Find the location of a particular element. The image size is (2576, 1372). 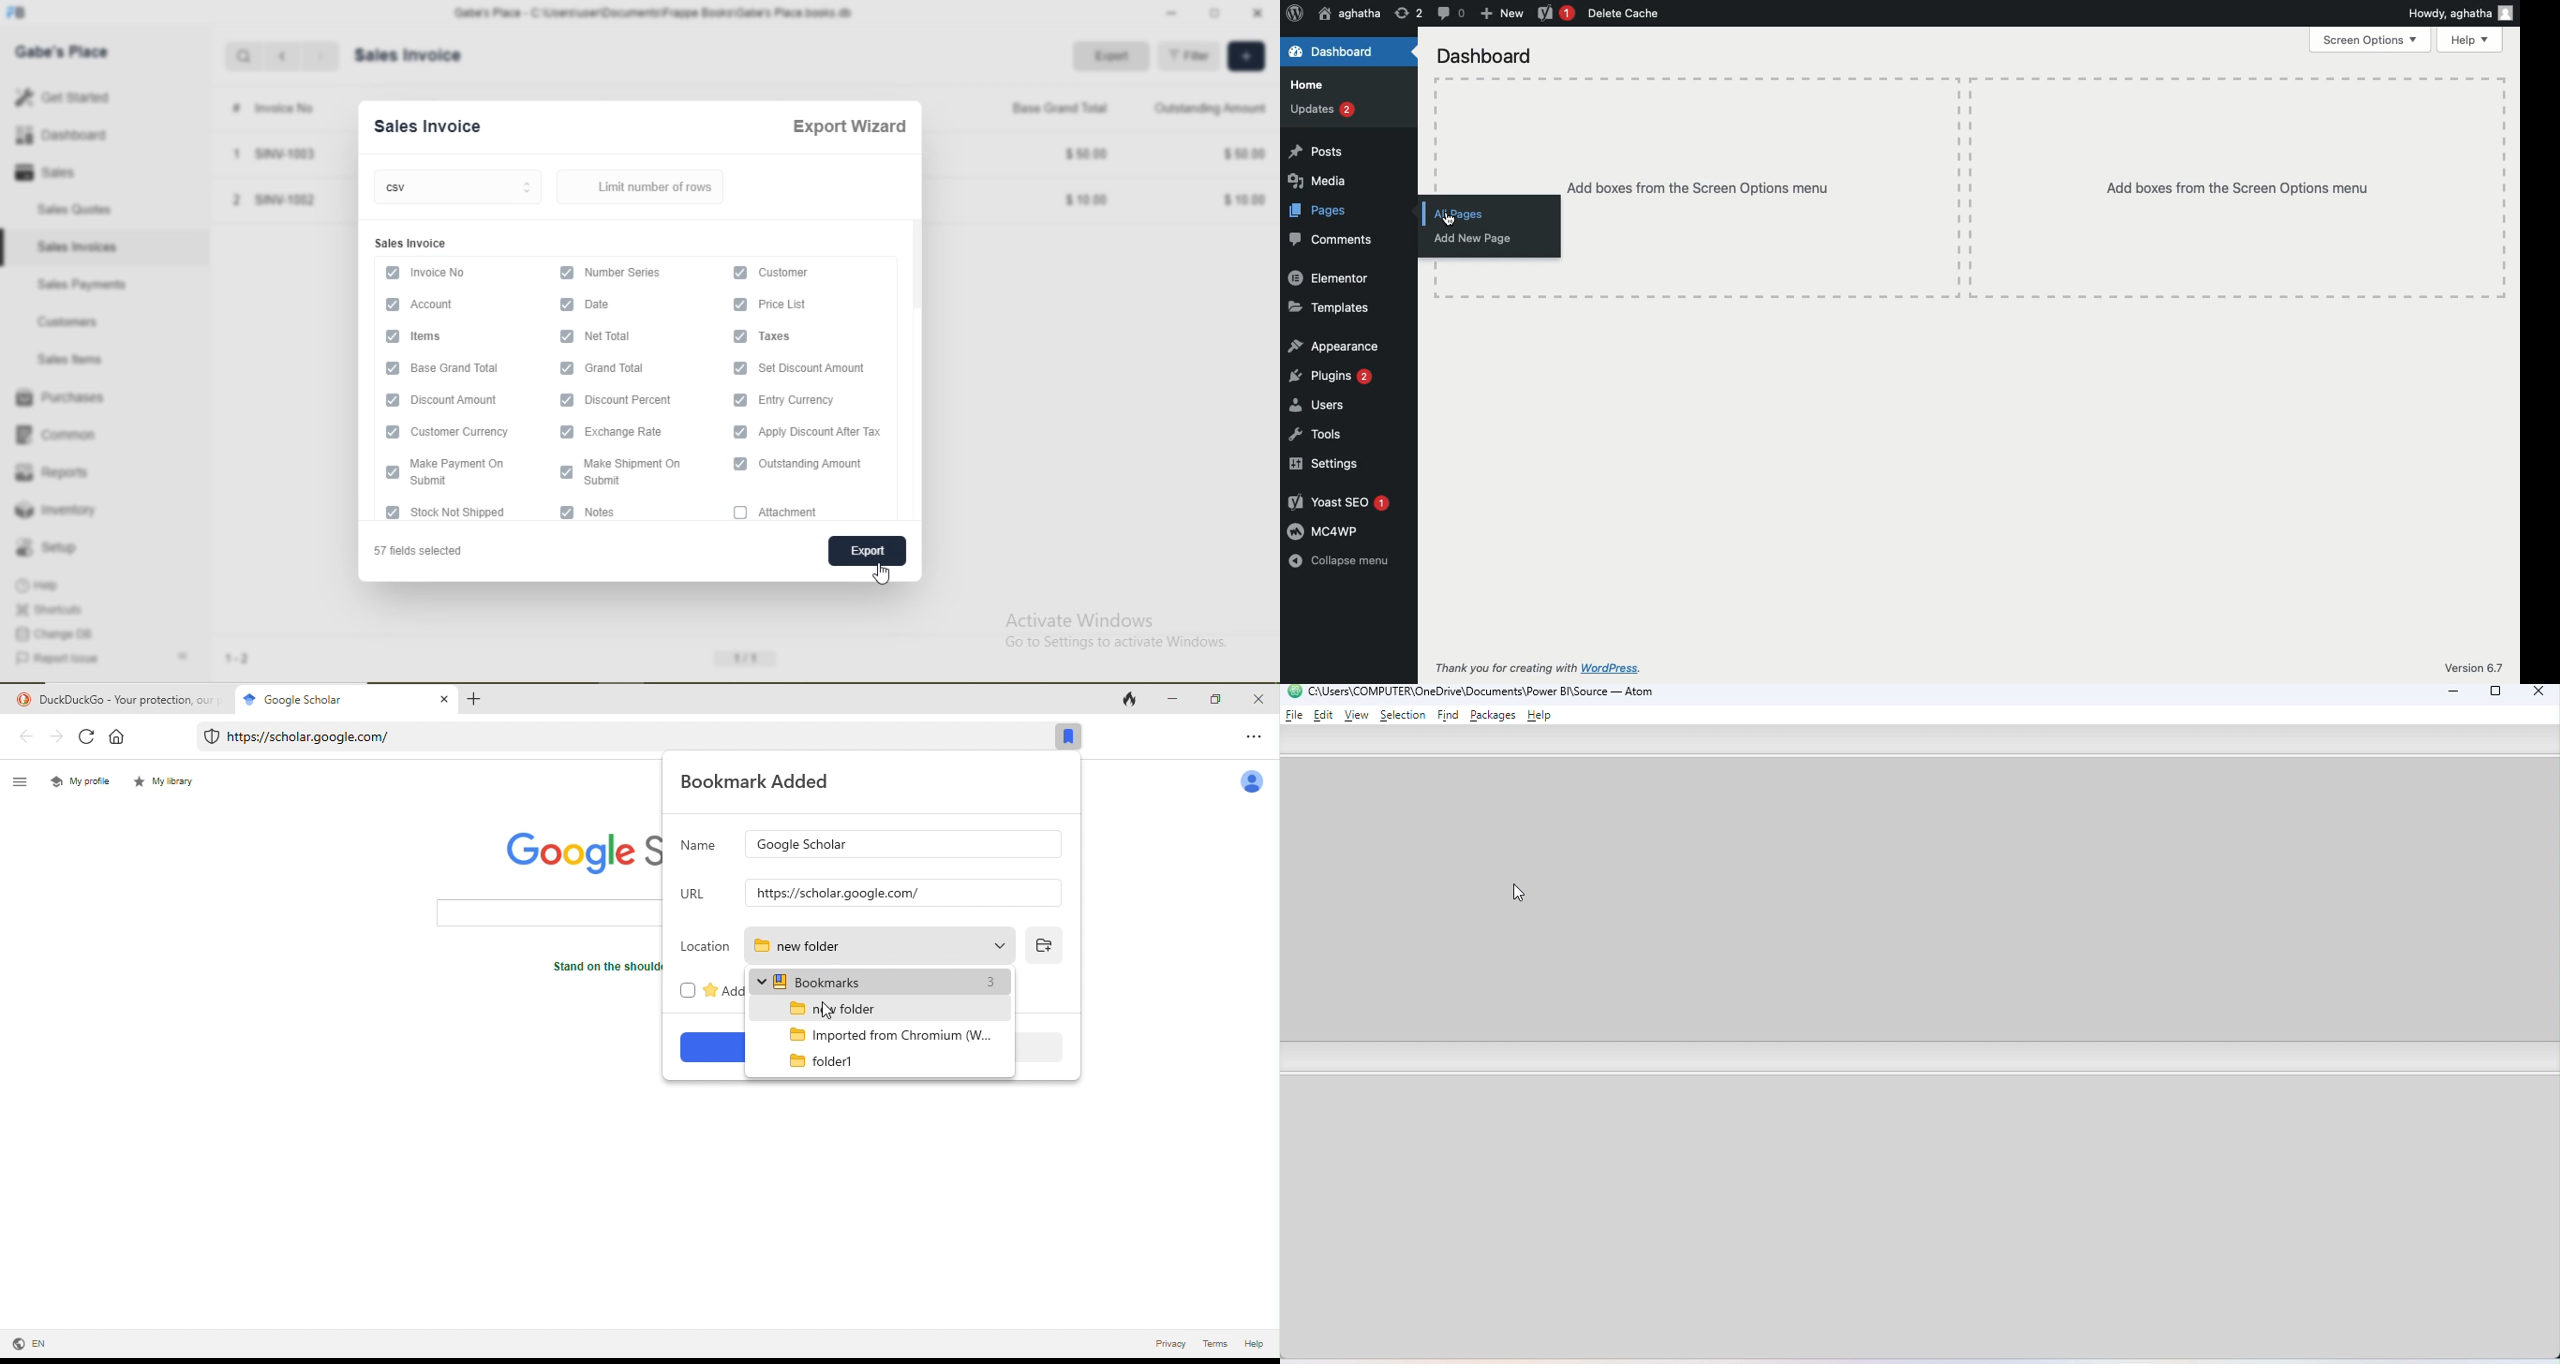

attachment is located at coordinates (799, 513).